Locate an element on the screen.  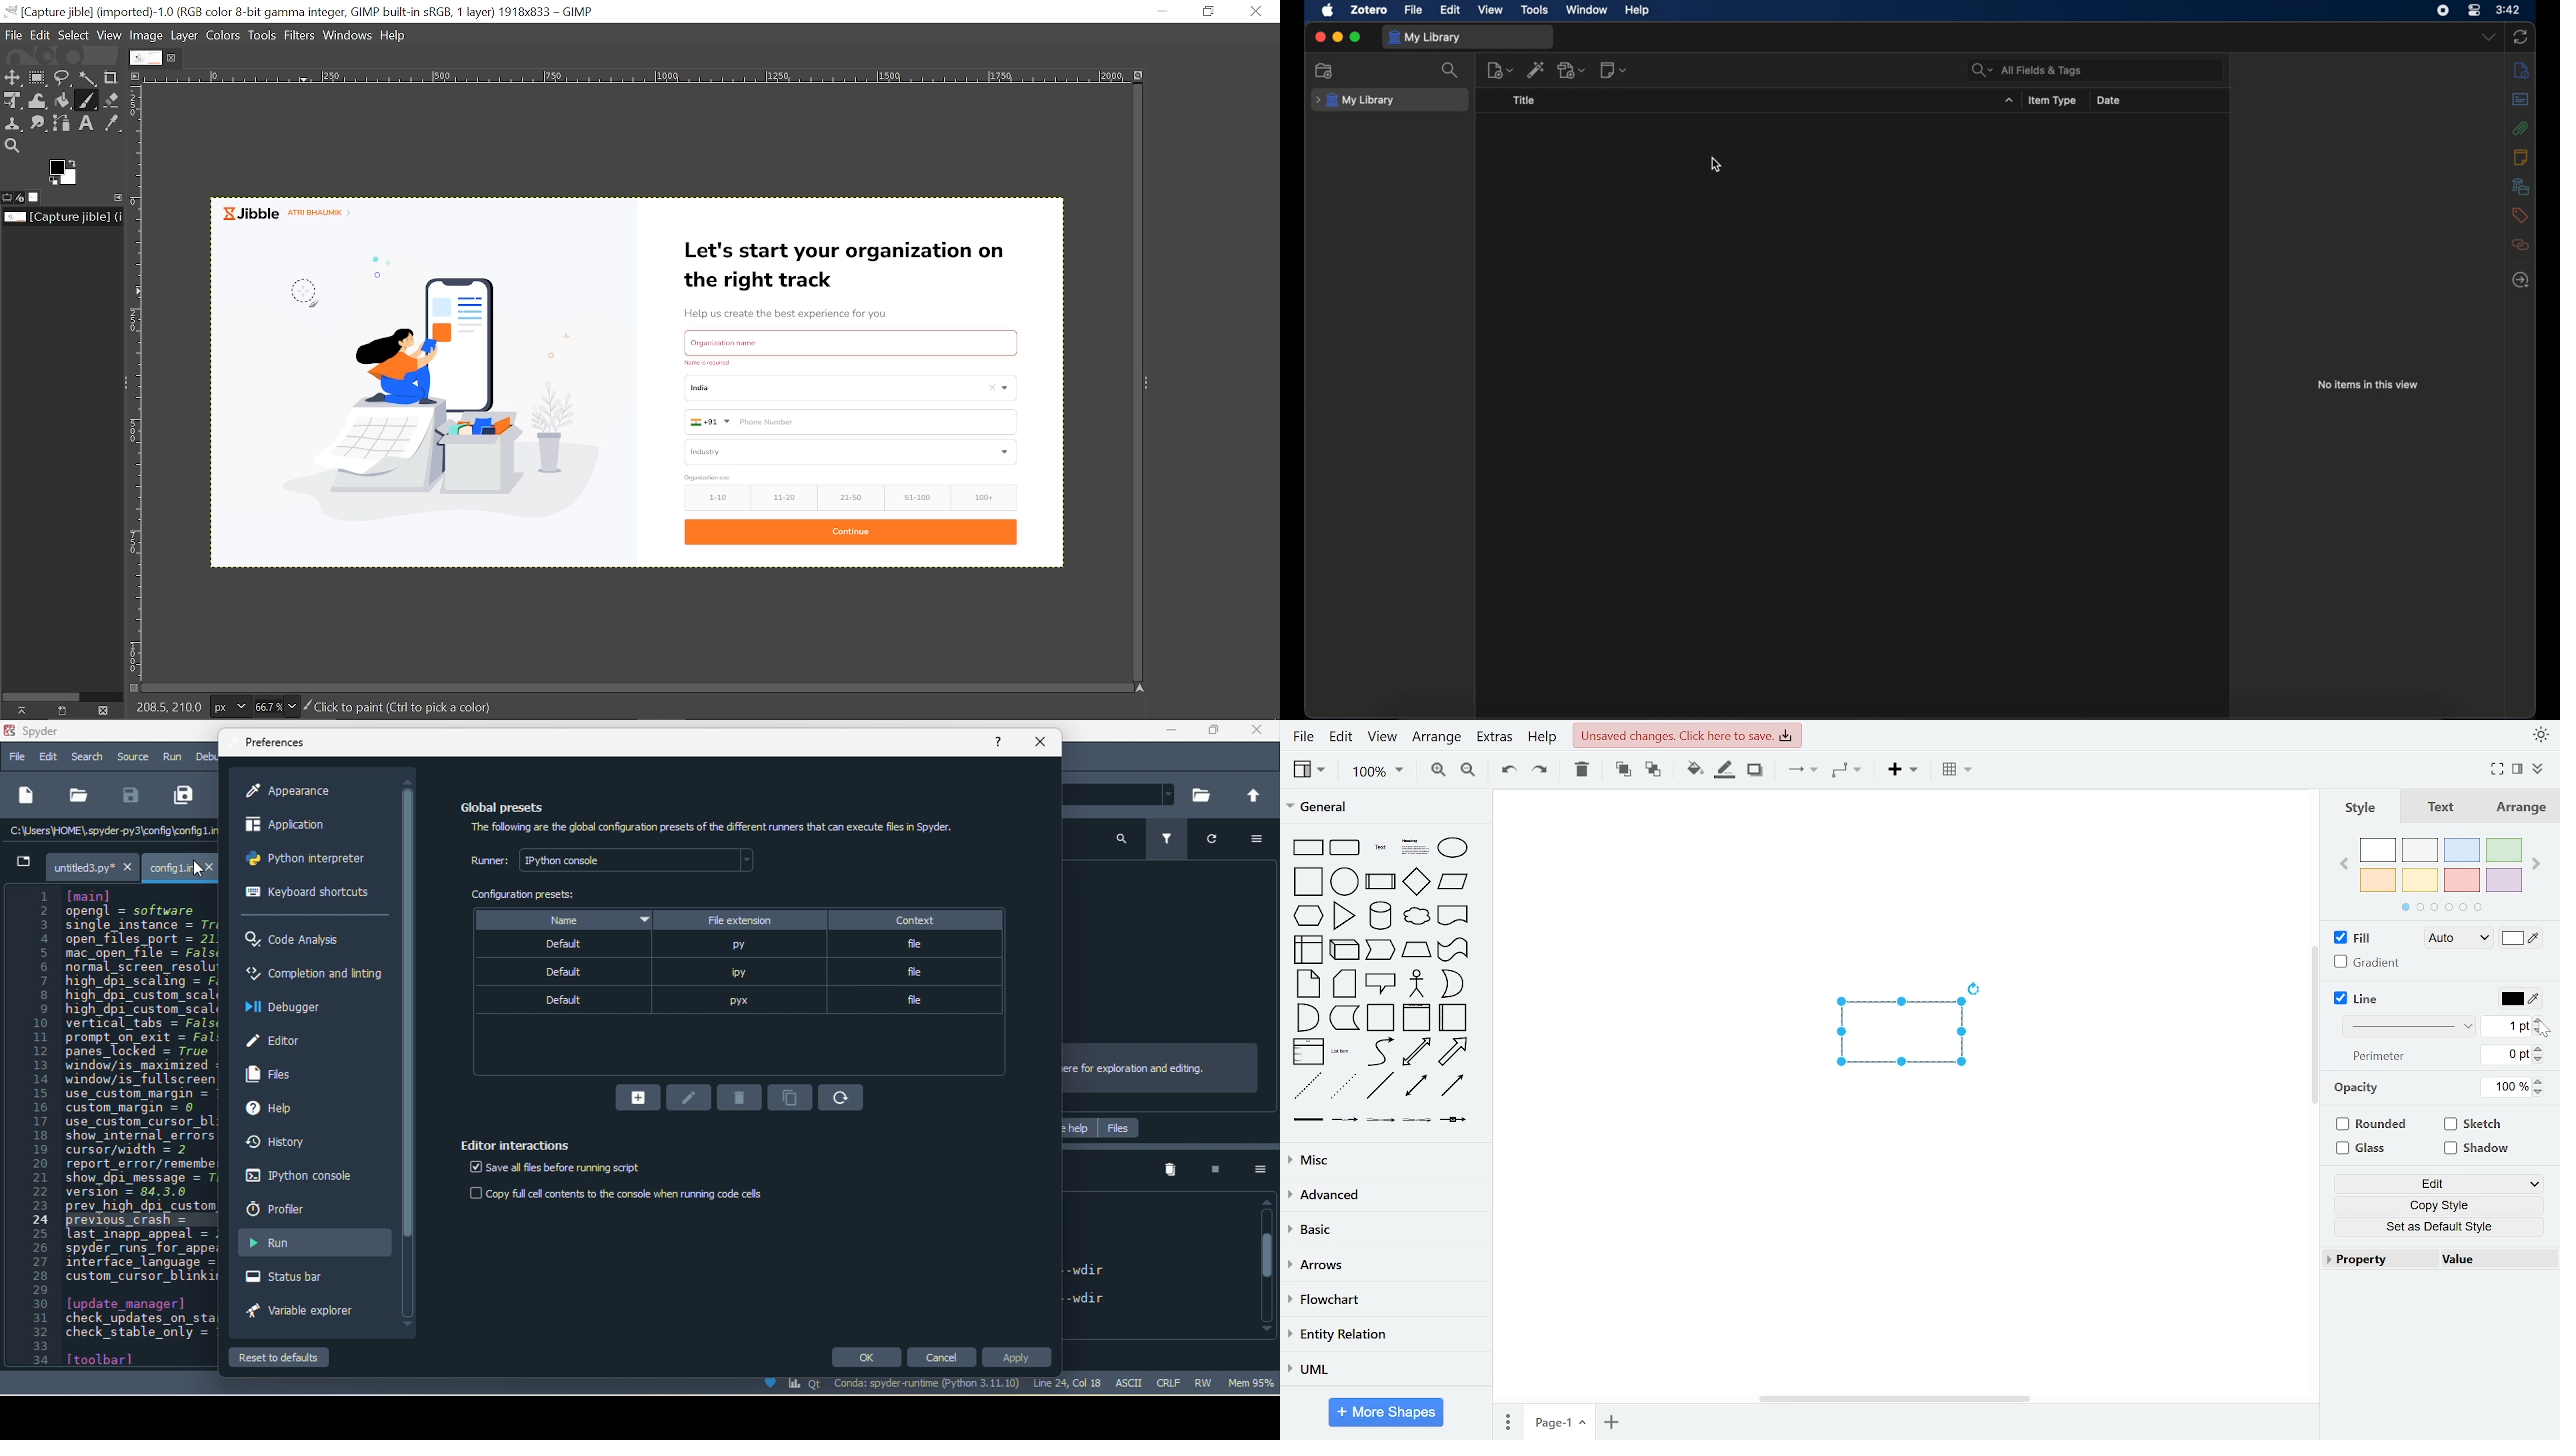
edit is located at coordinates (48, 758).